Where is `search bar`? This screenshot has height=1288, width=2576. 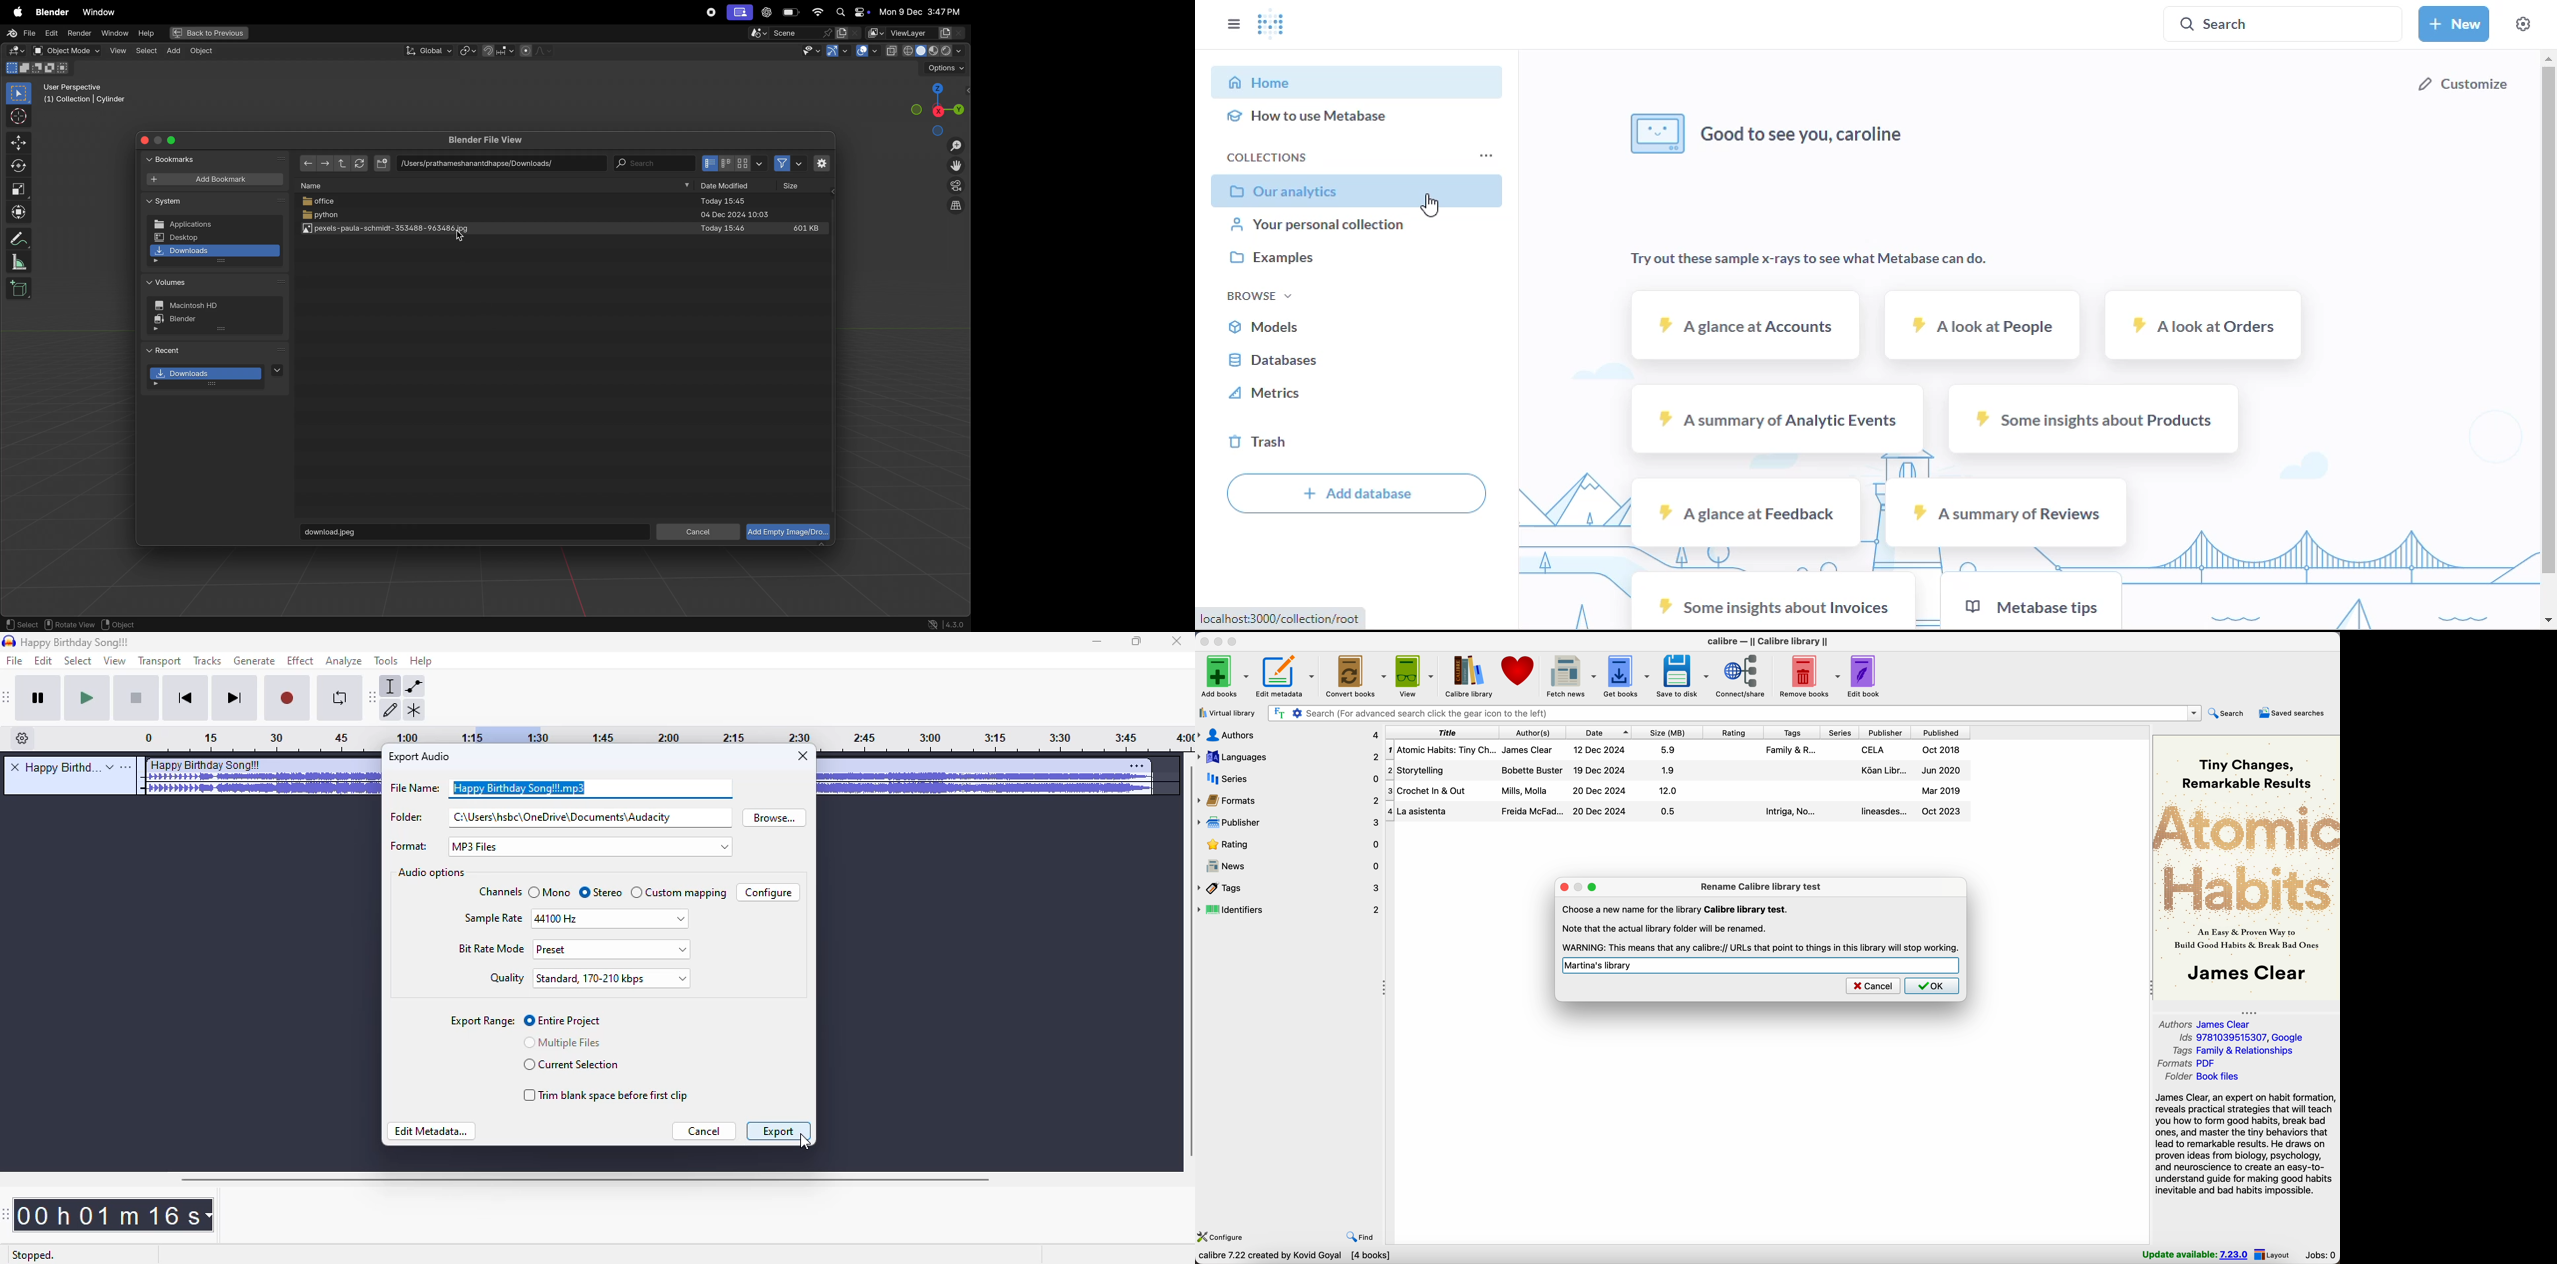 search bar is located at coordinates (1734, 712).